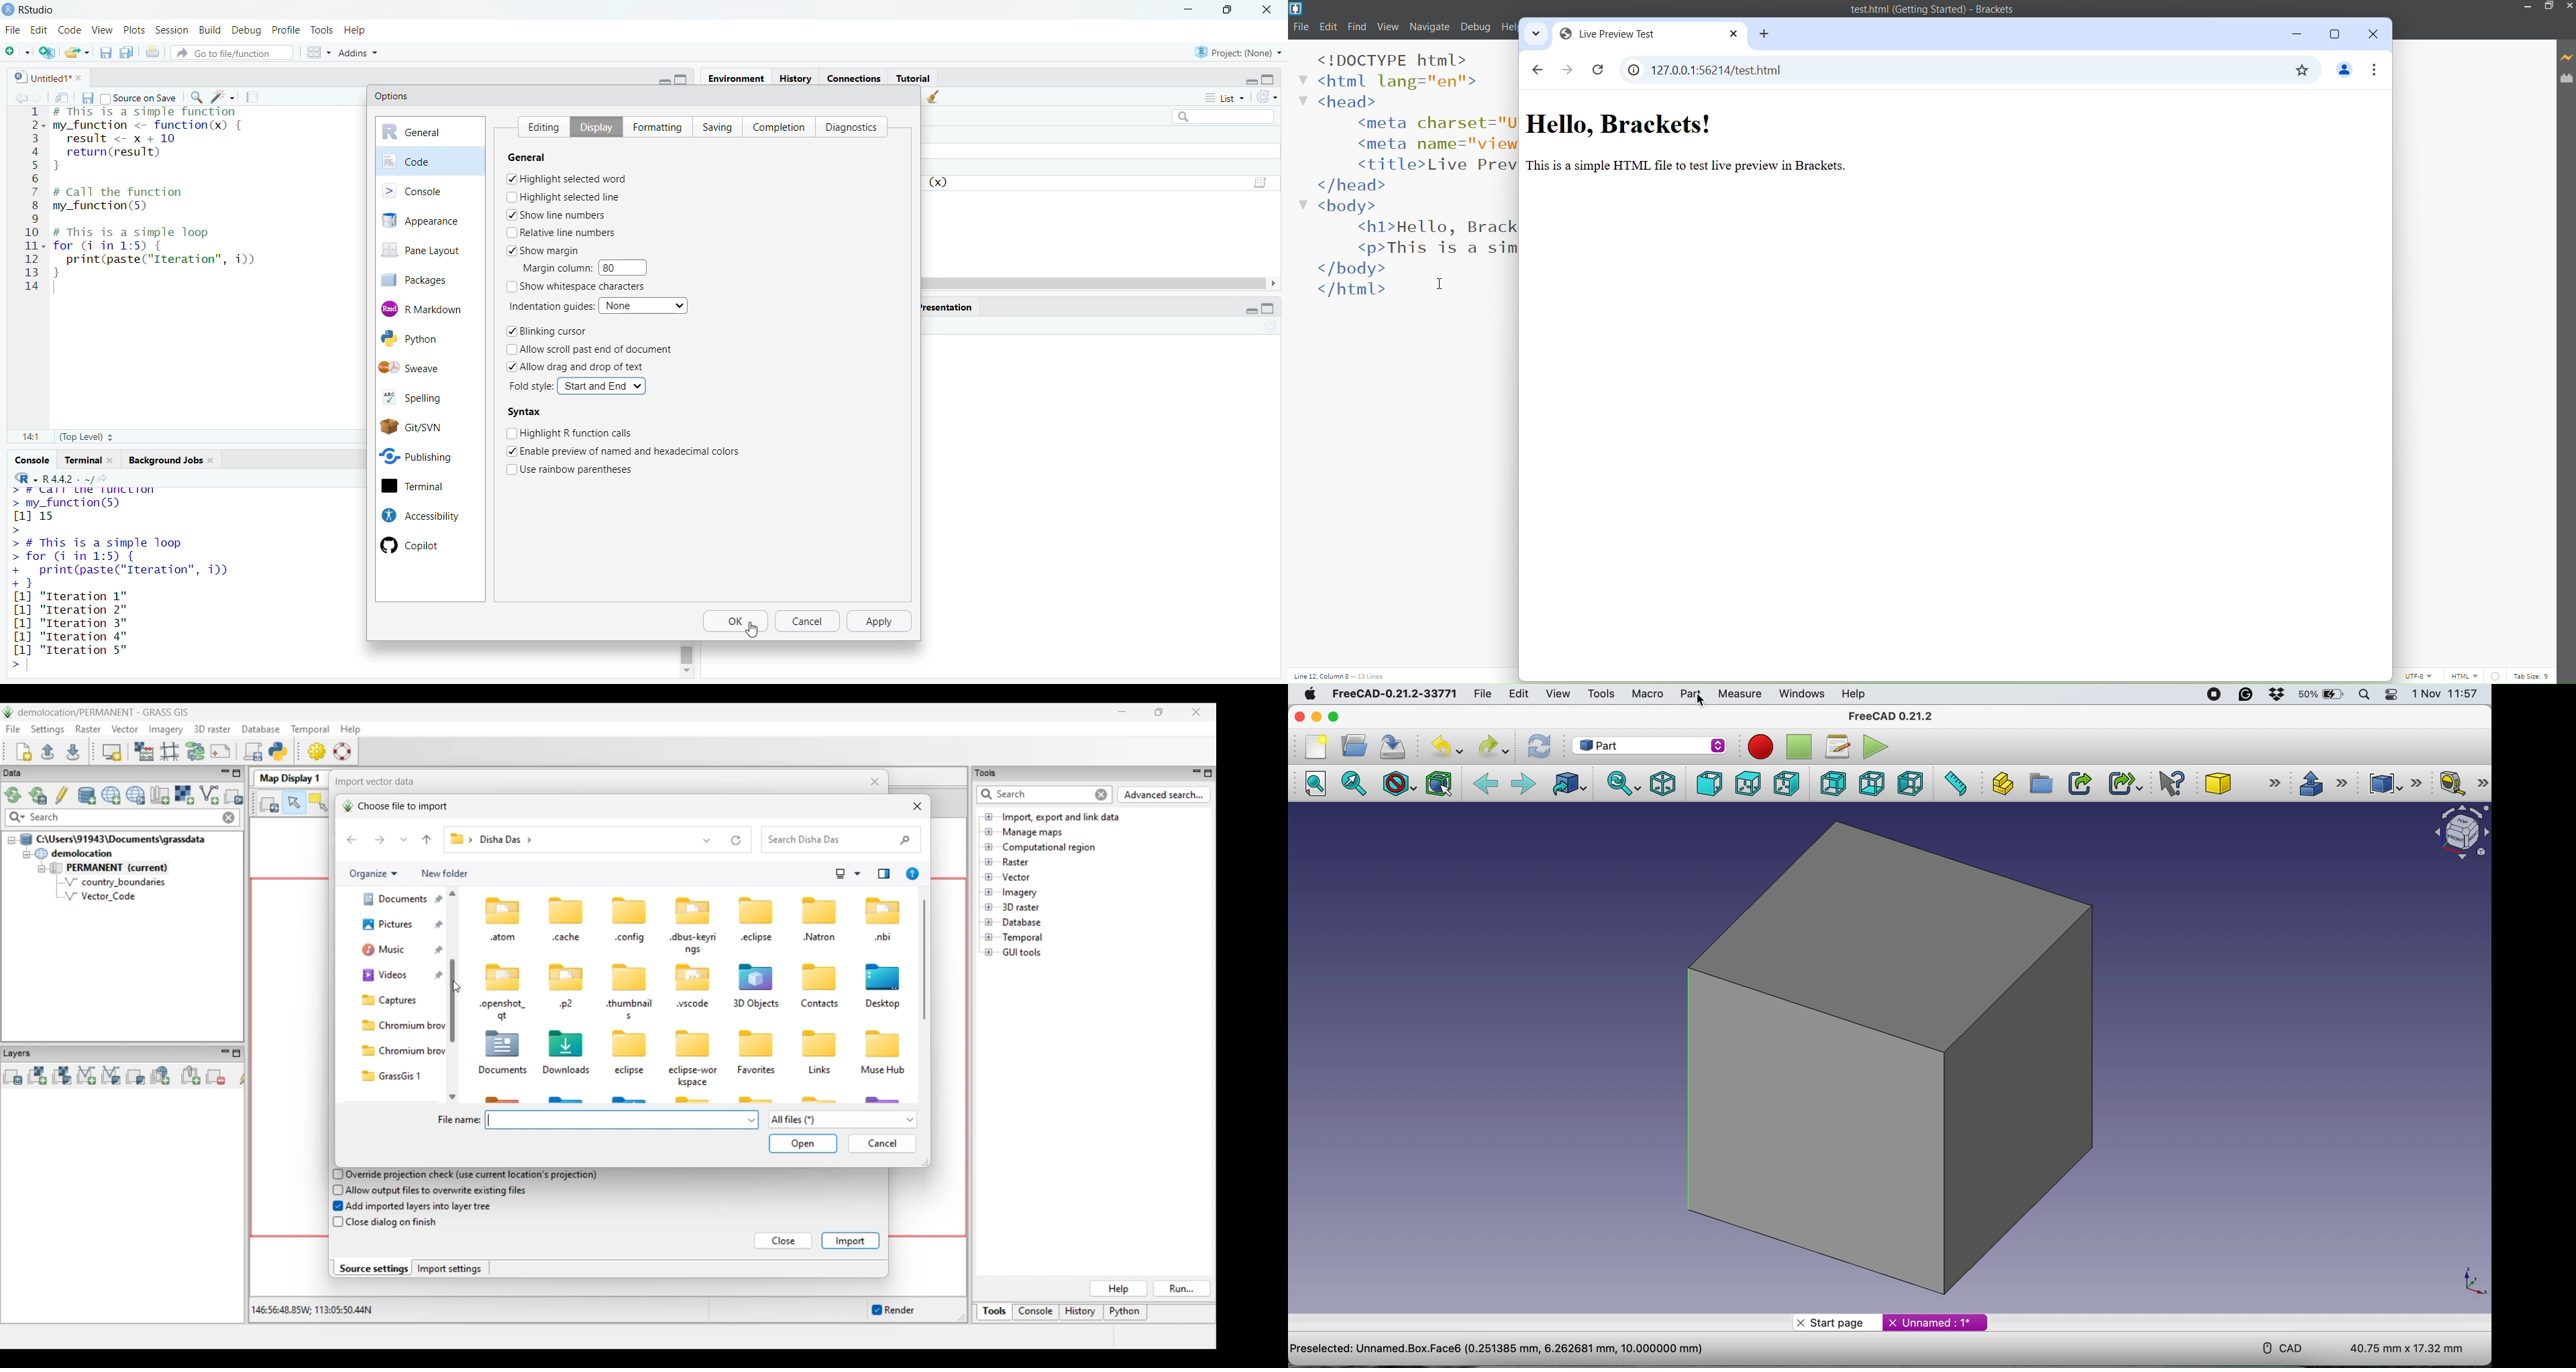  What do you see at coordinates (358, 52) in the screenshot?
I see `addins` at bounding box center [358, 52].